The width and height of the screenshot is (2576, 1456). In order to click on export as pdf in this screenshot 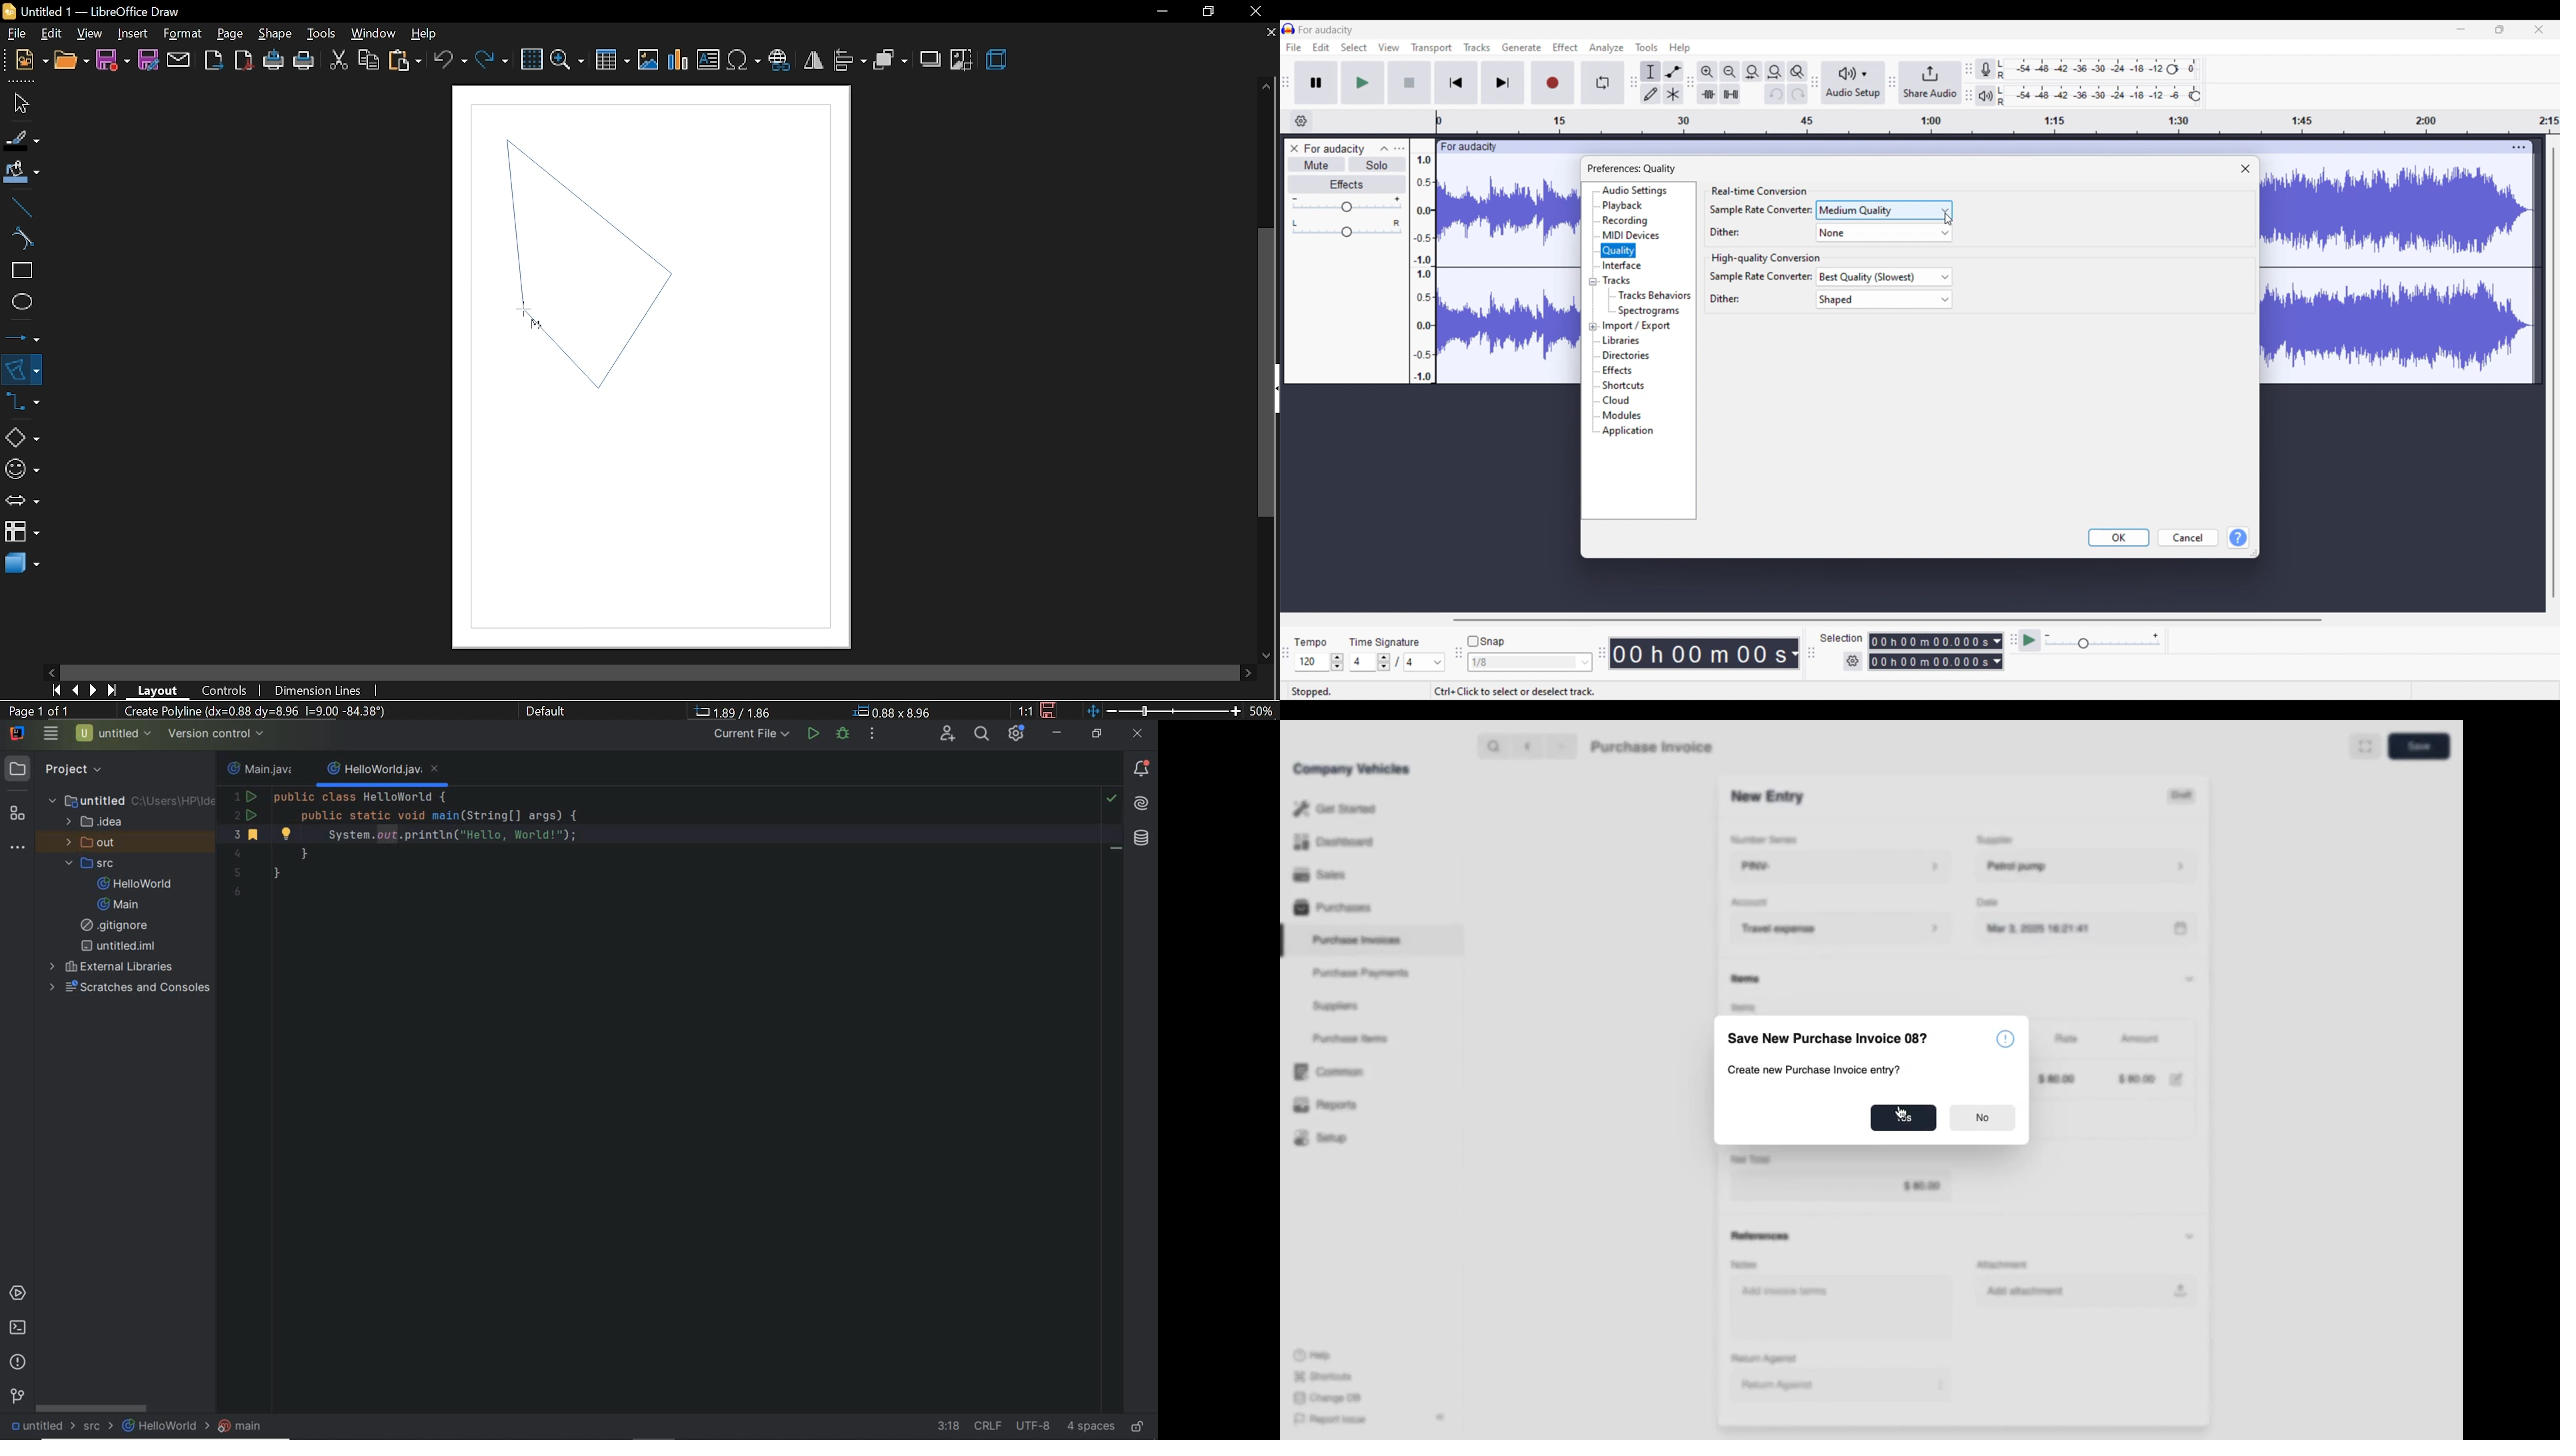, I will do `click(245, 61)`.